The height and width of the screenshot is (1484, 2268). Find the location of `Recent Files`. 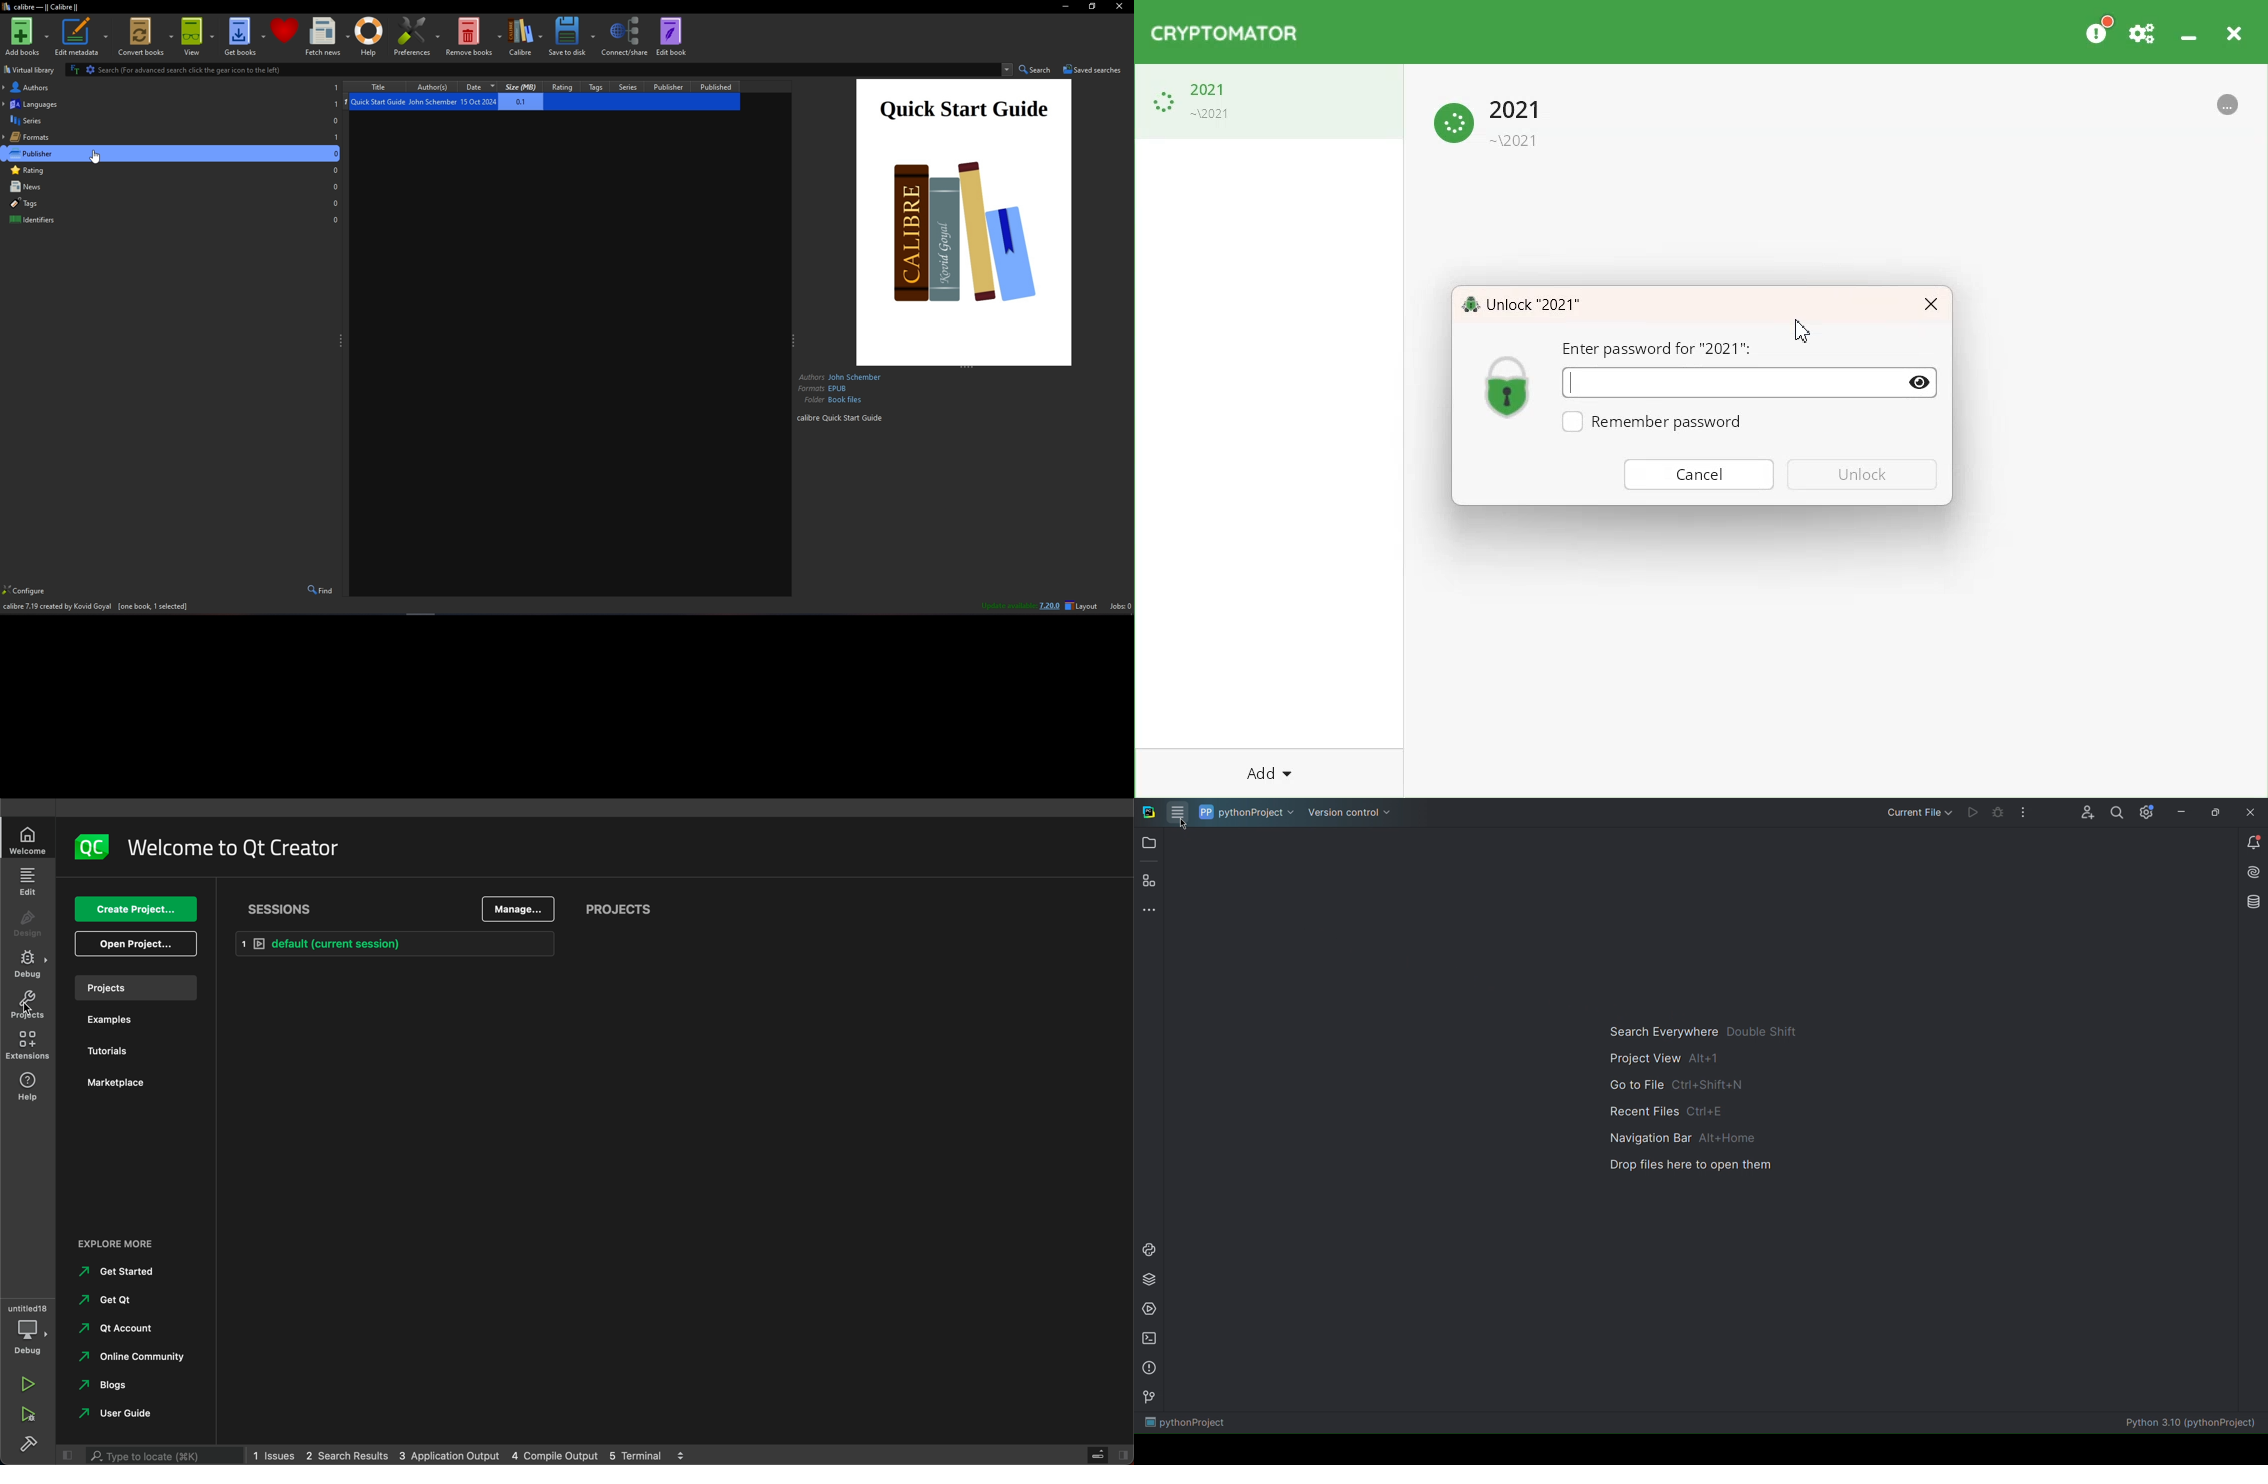

Recent Files is located at coordinates (1677, 1110).